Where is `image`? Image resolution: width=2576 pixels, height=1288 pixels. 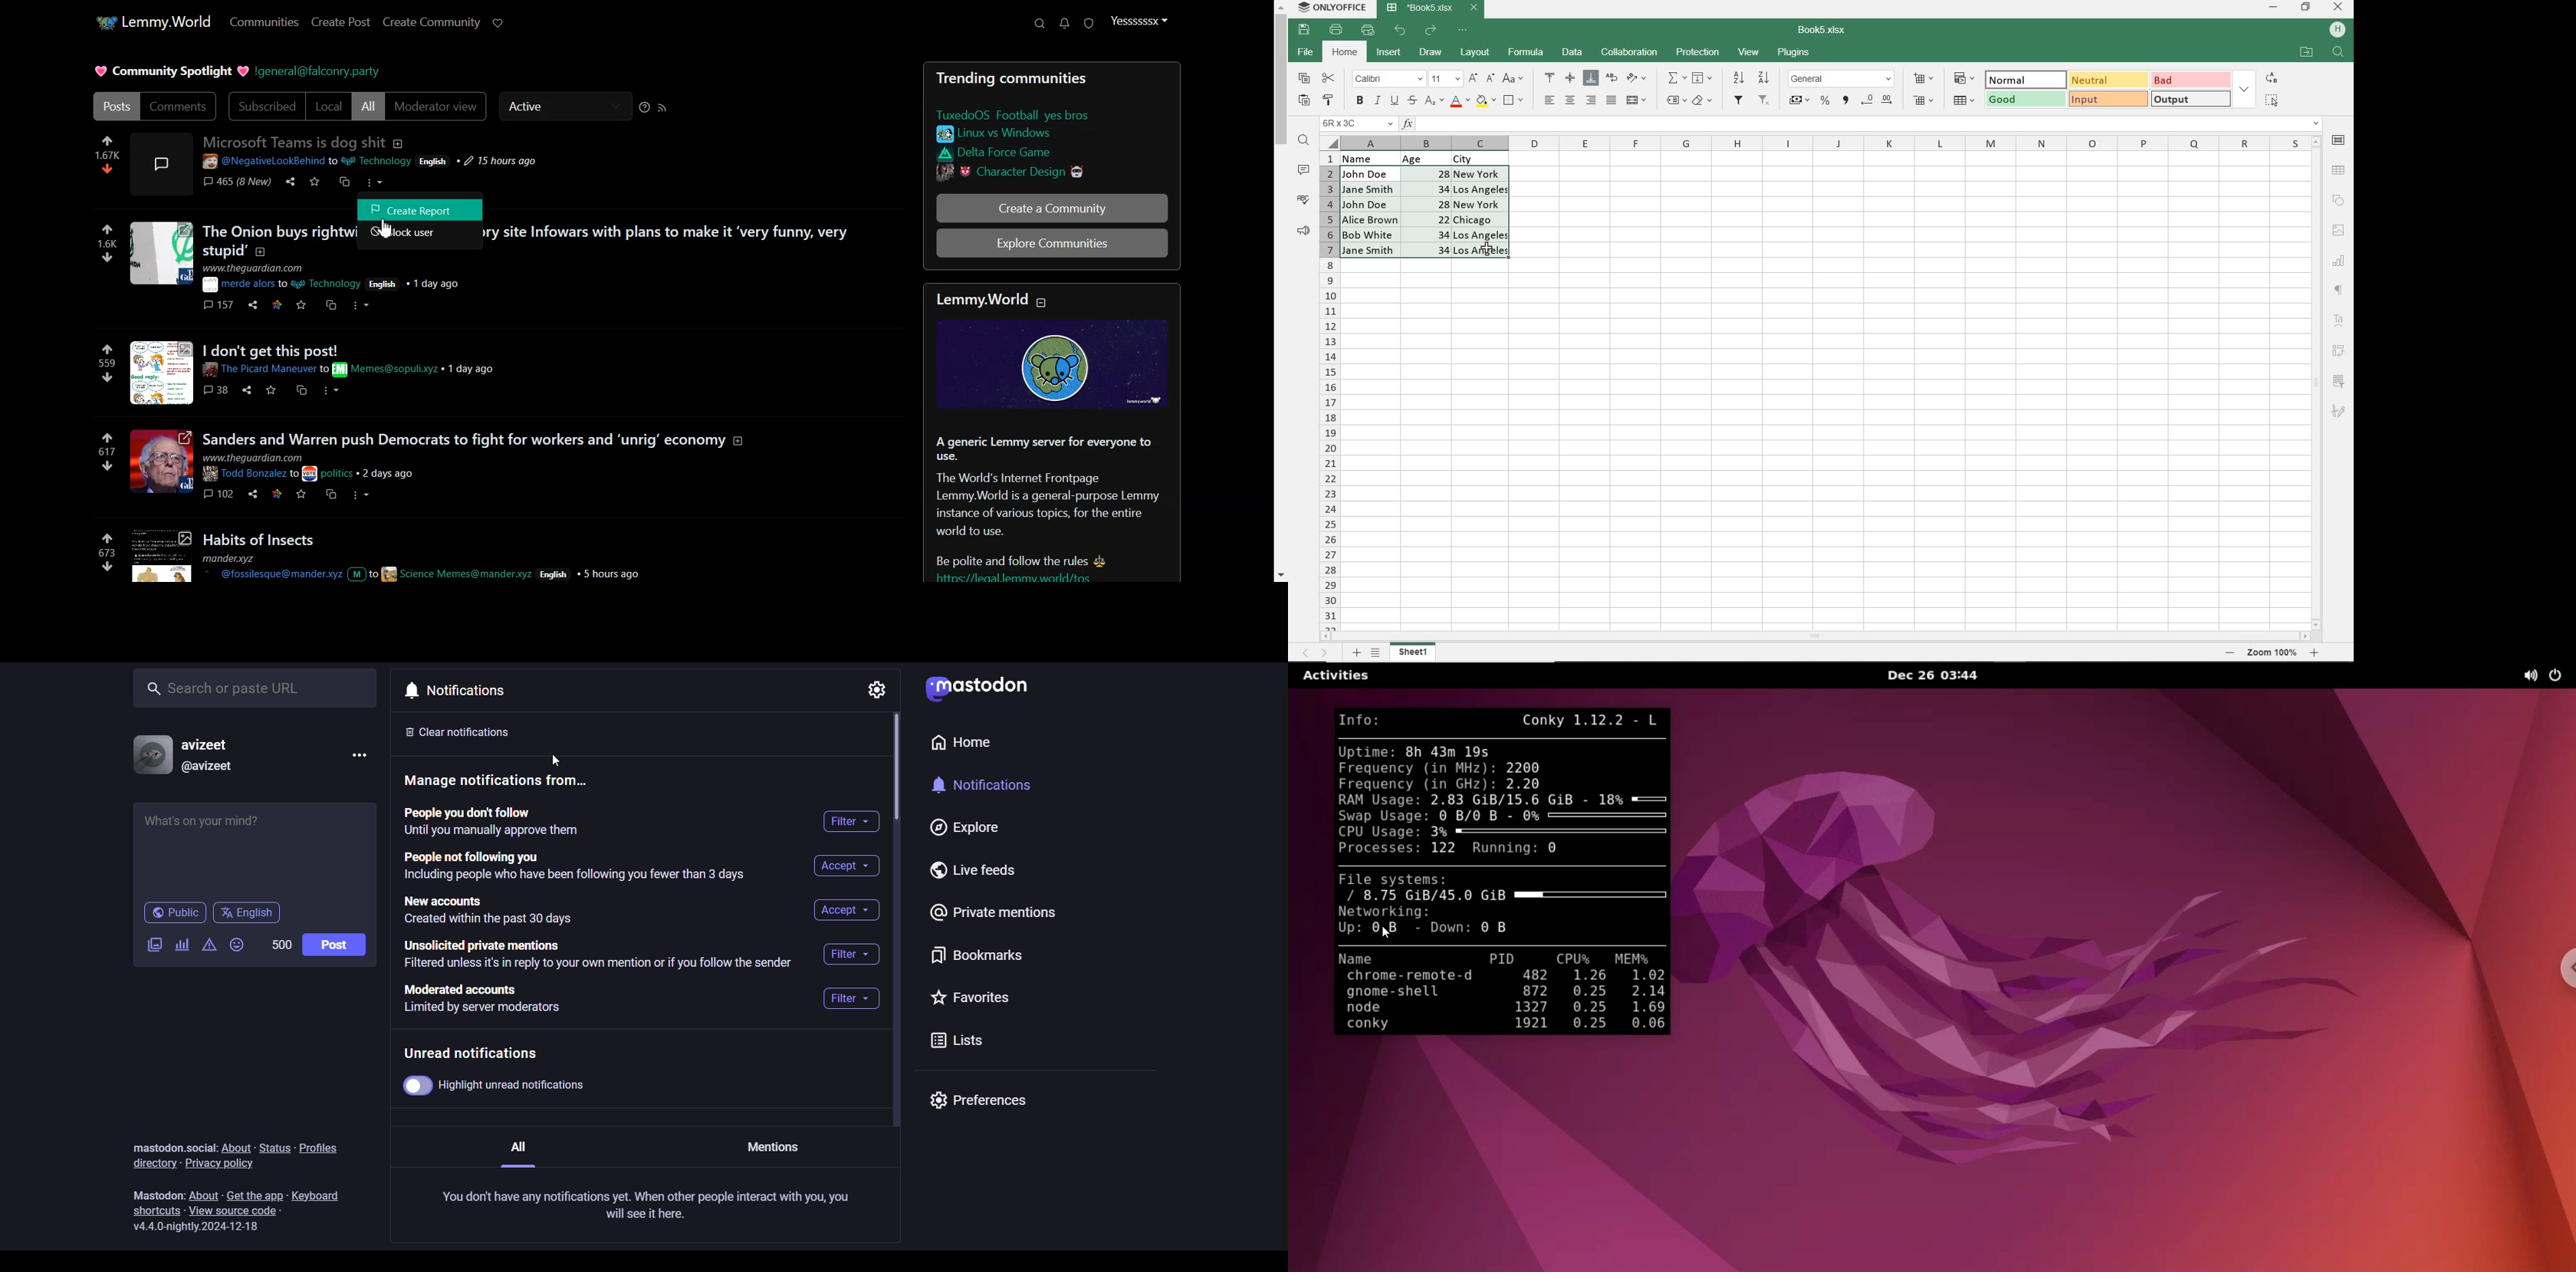
image is located at coordinates (161, 254).